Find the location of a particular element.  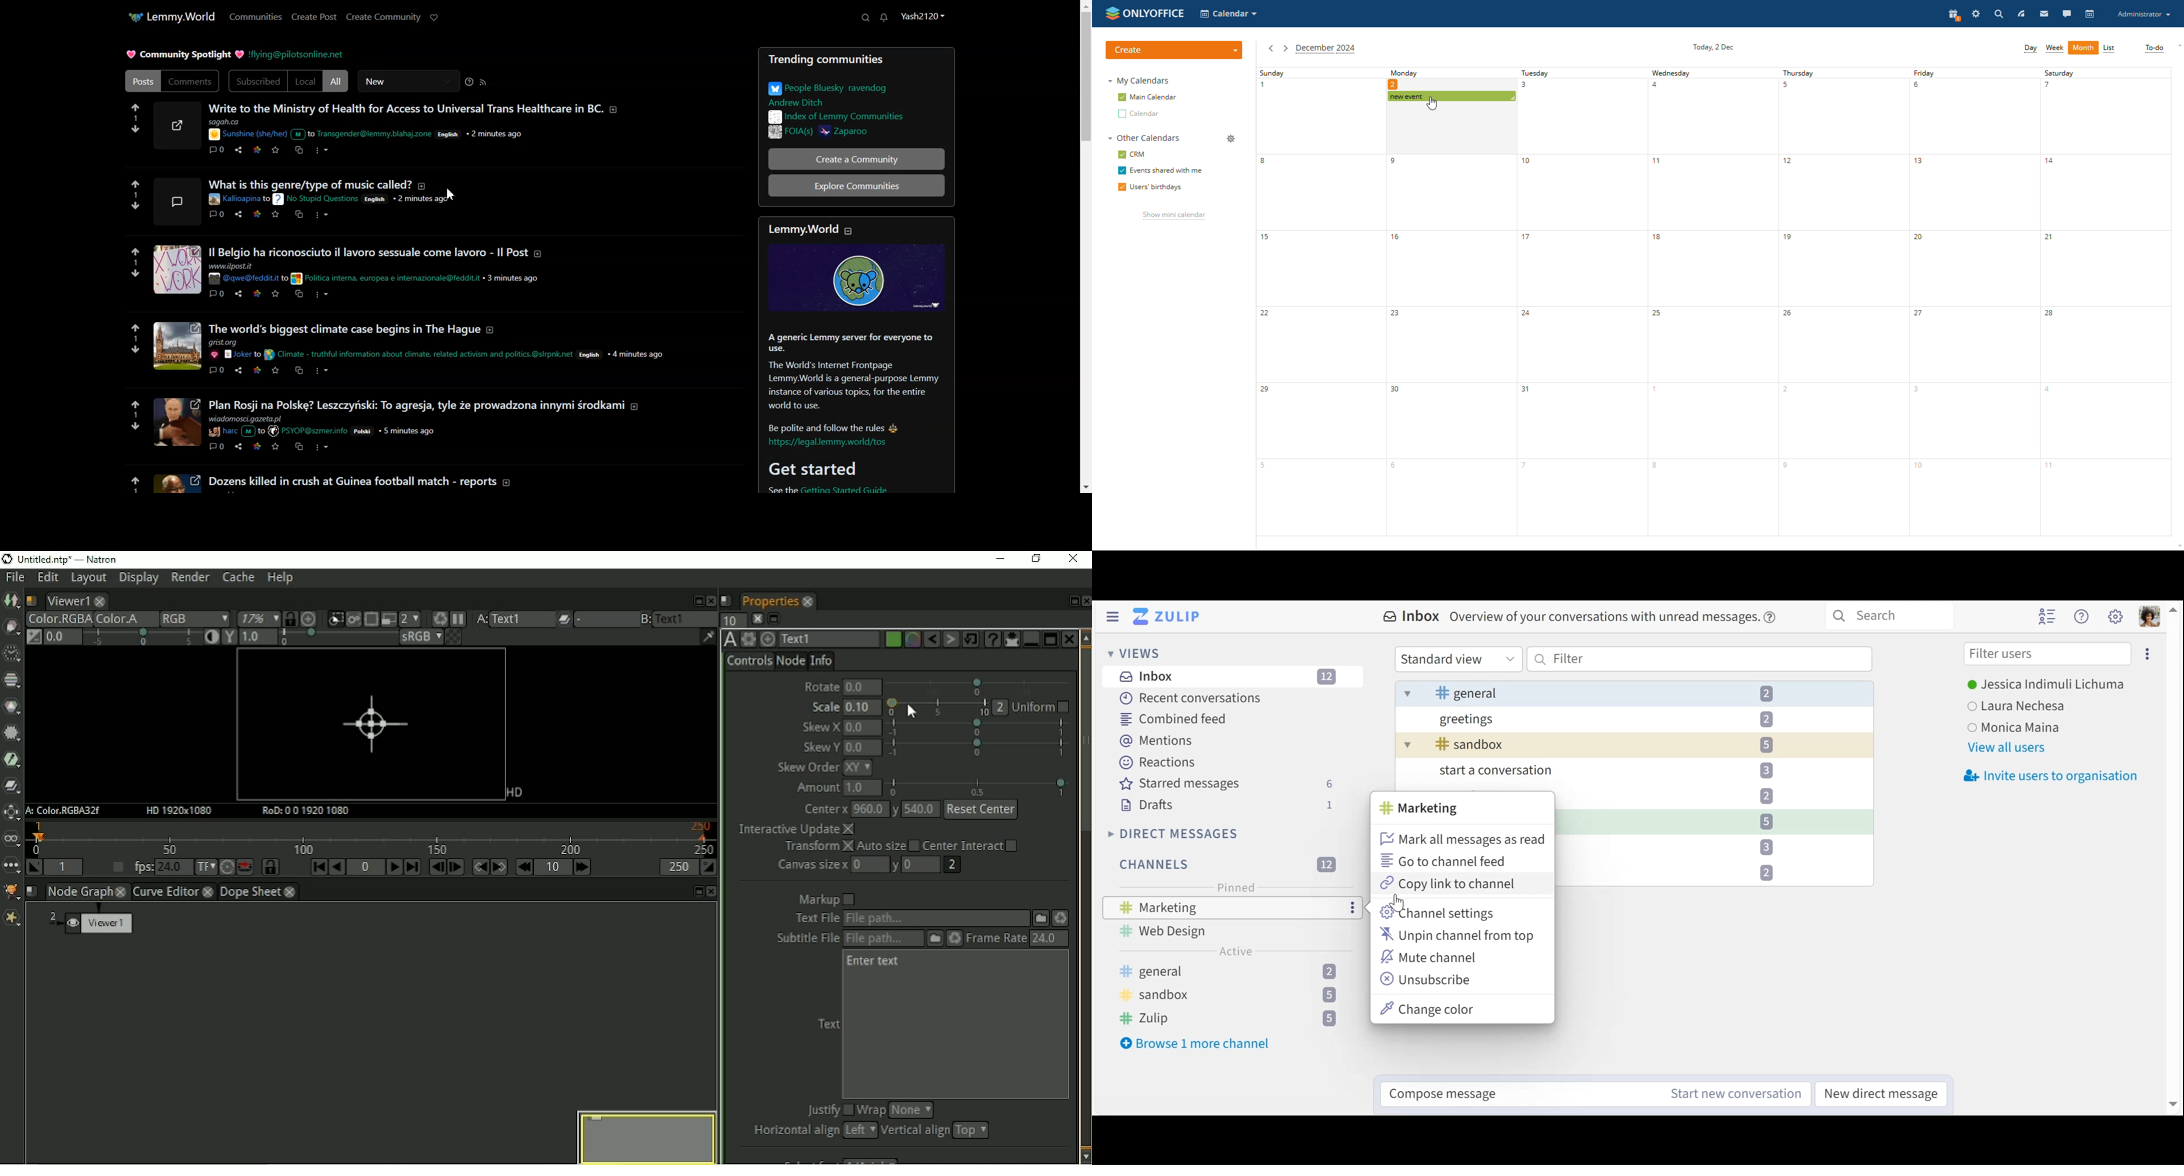

Web design is located at coordinates (1170, 931).